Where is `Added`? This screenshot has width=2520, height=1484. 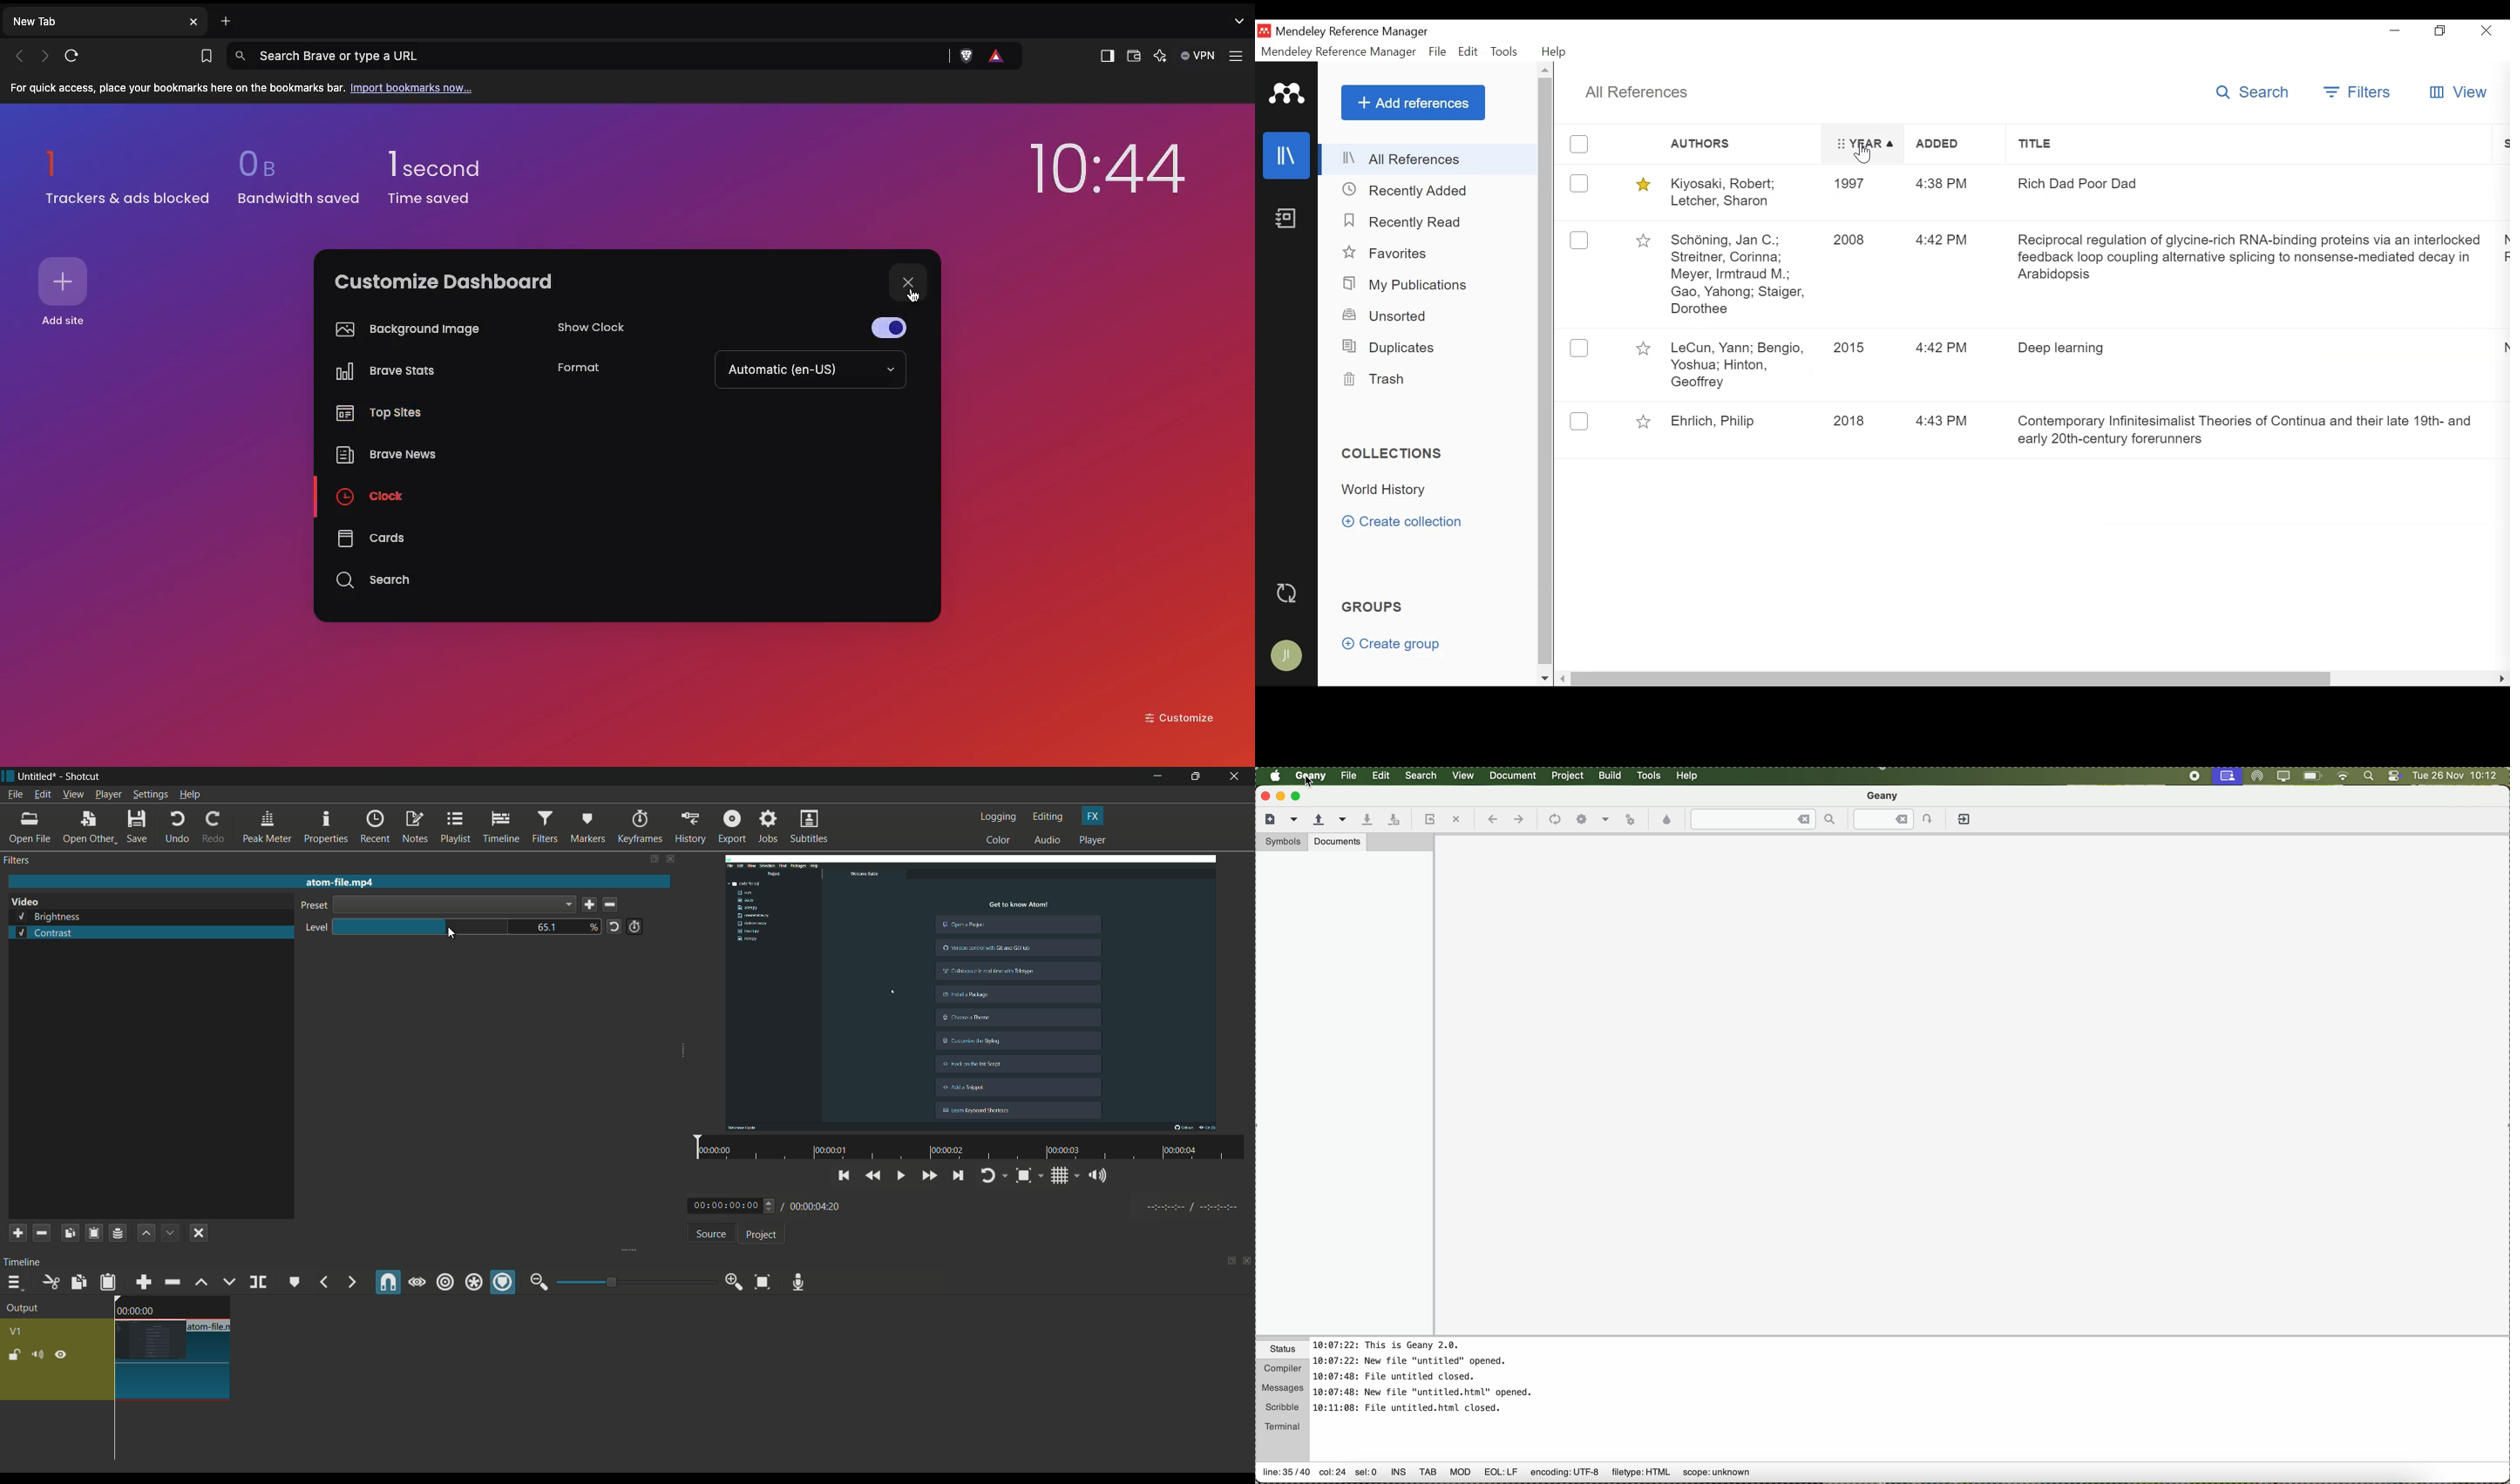
Added is located at coordinates (1936, 145).